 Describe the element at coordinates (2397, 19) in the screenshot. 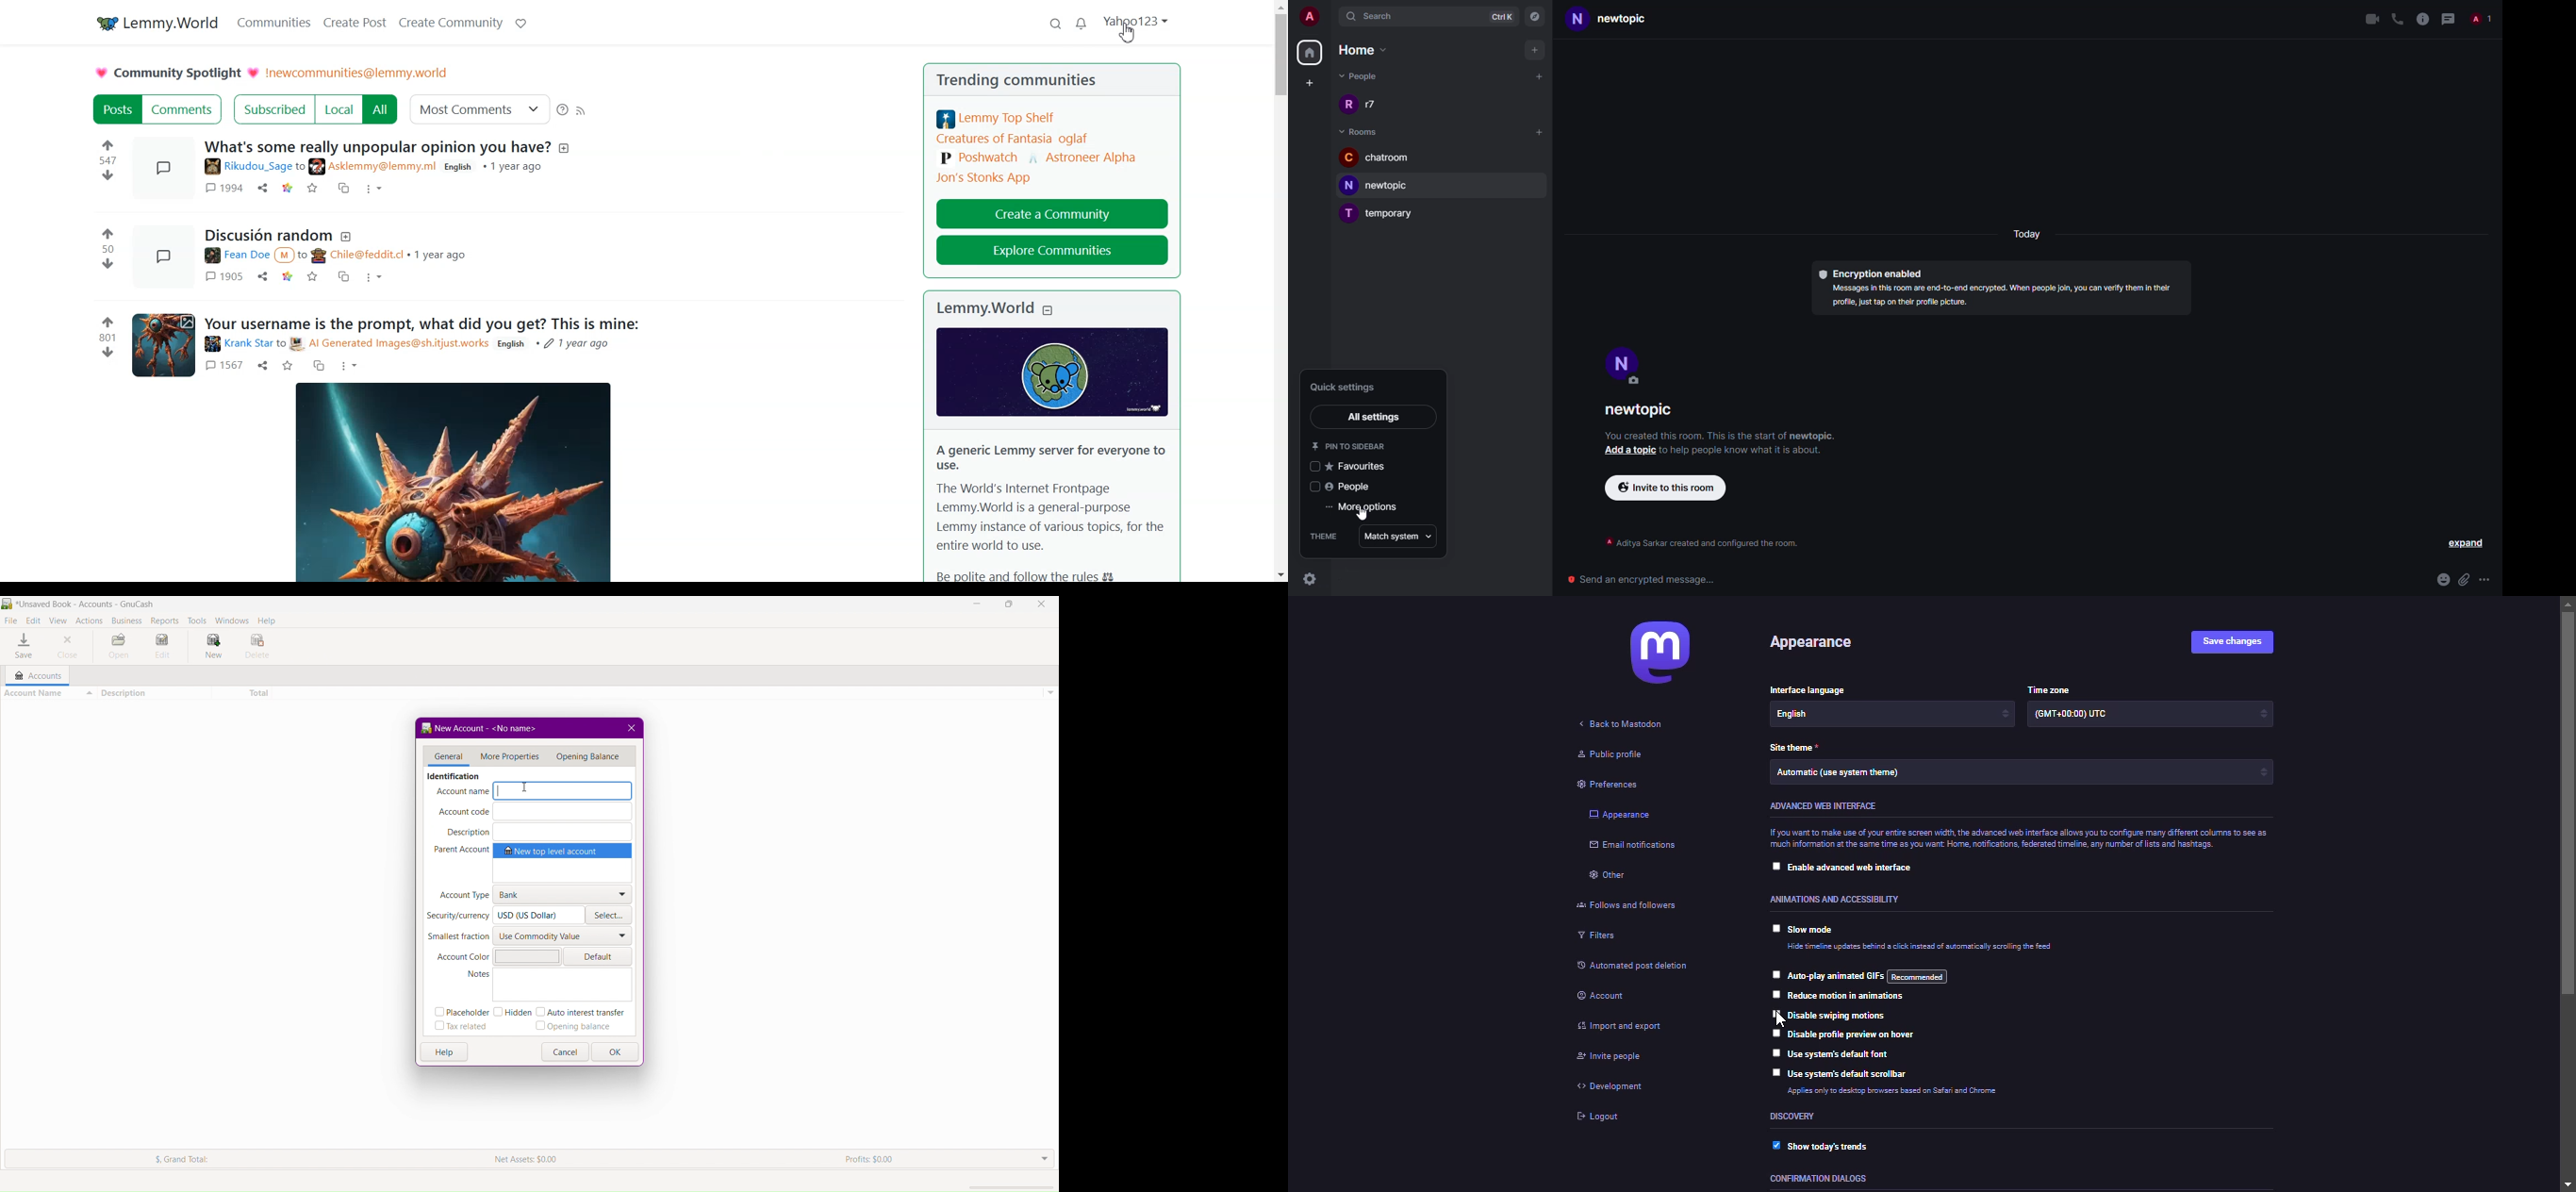

I see `voice call` at that location.